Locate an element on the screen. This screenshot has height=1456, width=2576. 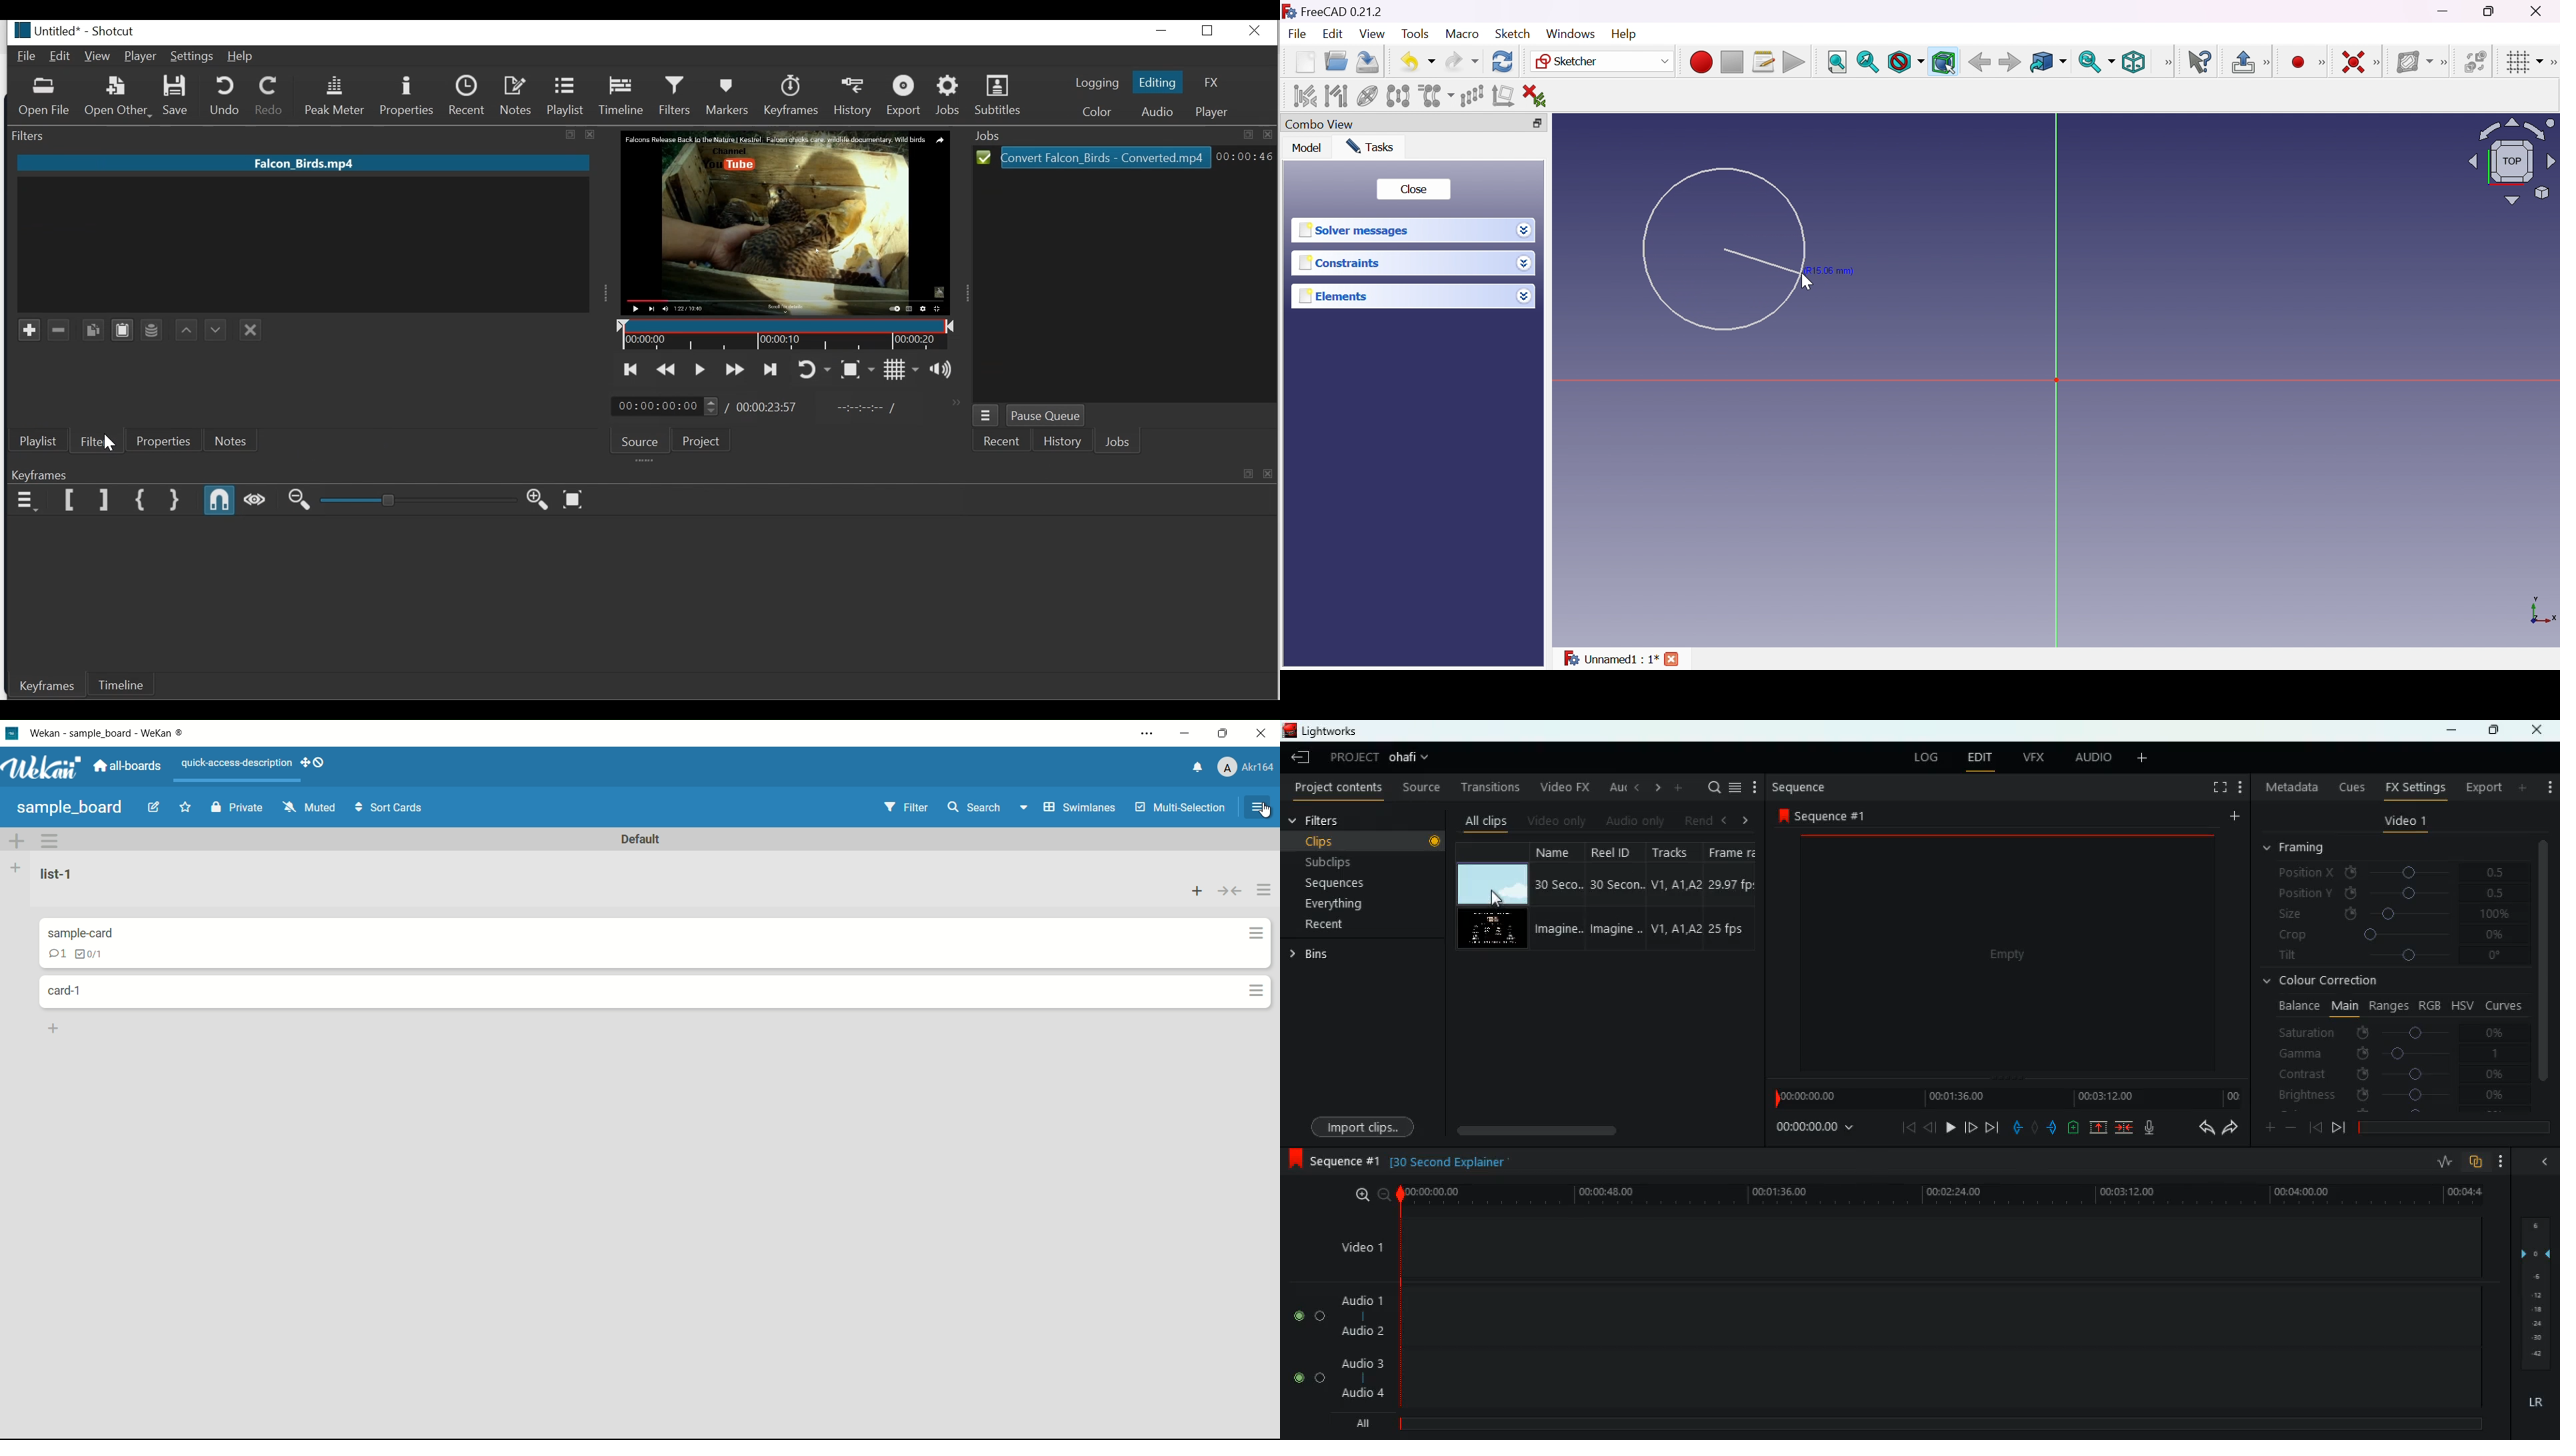
audio 2 is located at coordinates (1361, 1330).